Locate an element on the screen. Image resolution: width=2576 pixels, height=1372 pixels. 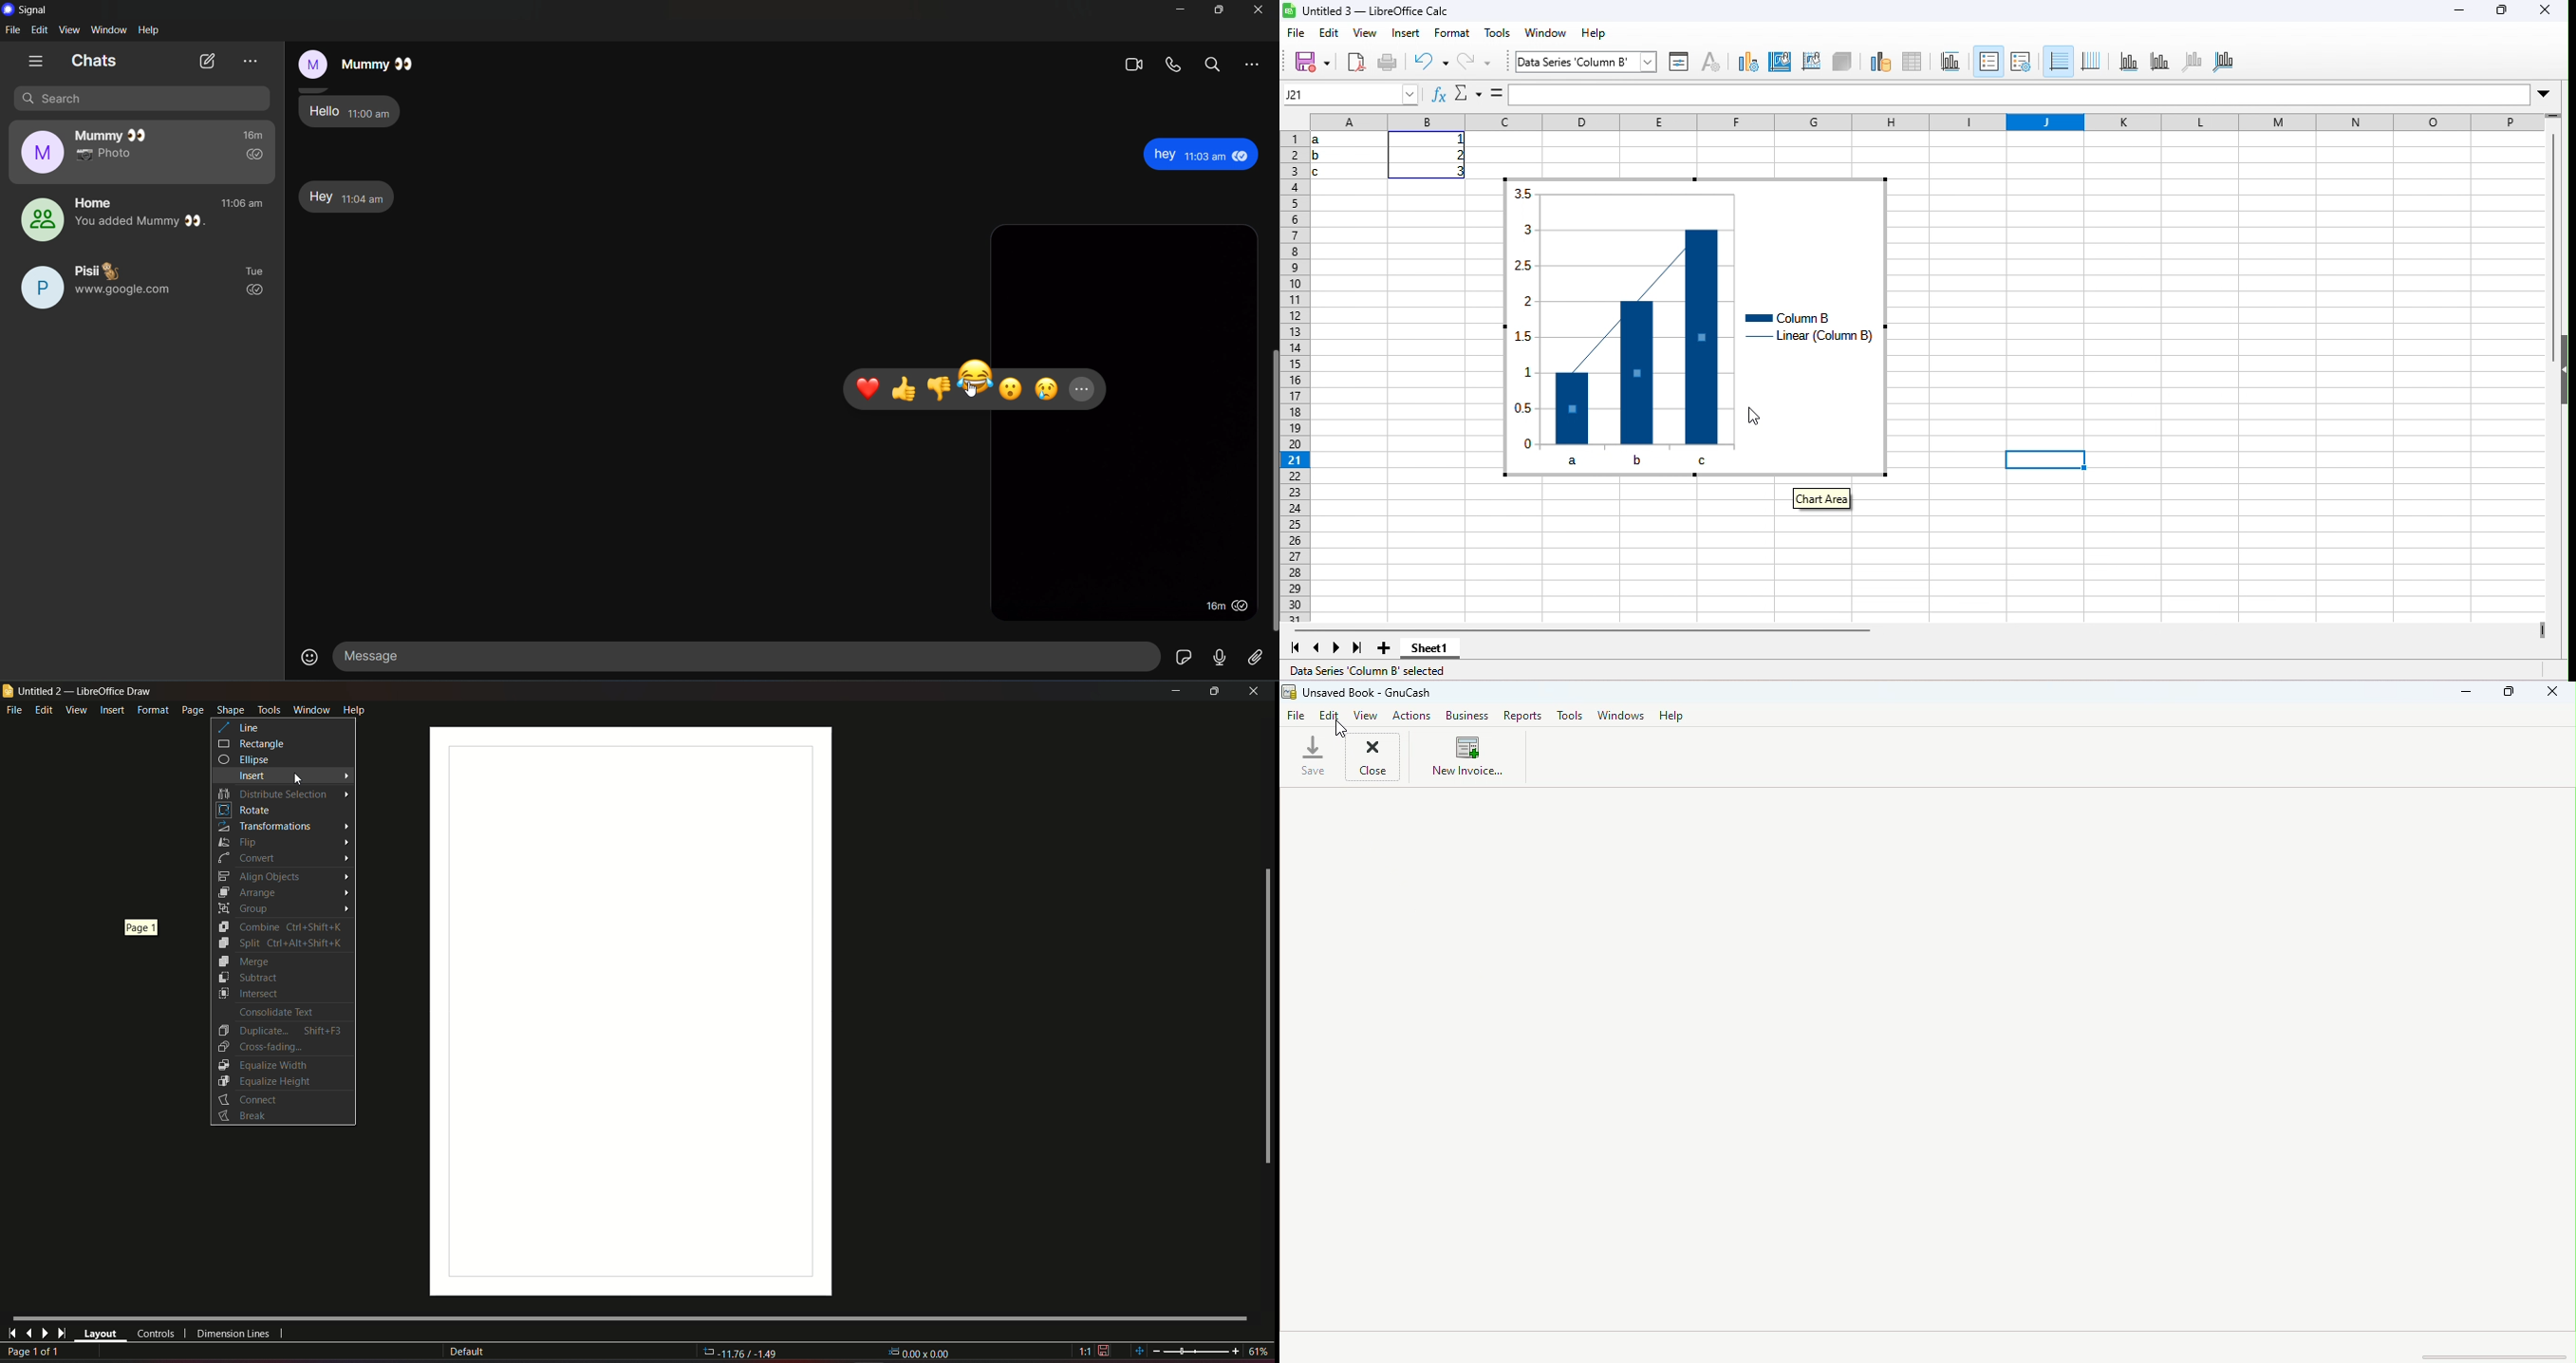
Help is located at coordinates (1671, 715).